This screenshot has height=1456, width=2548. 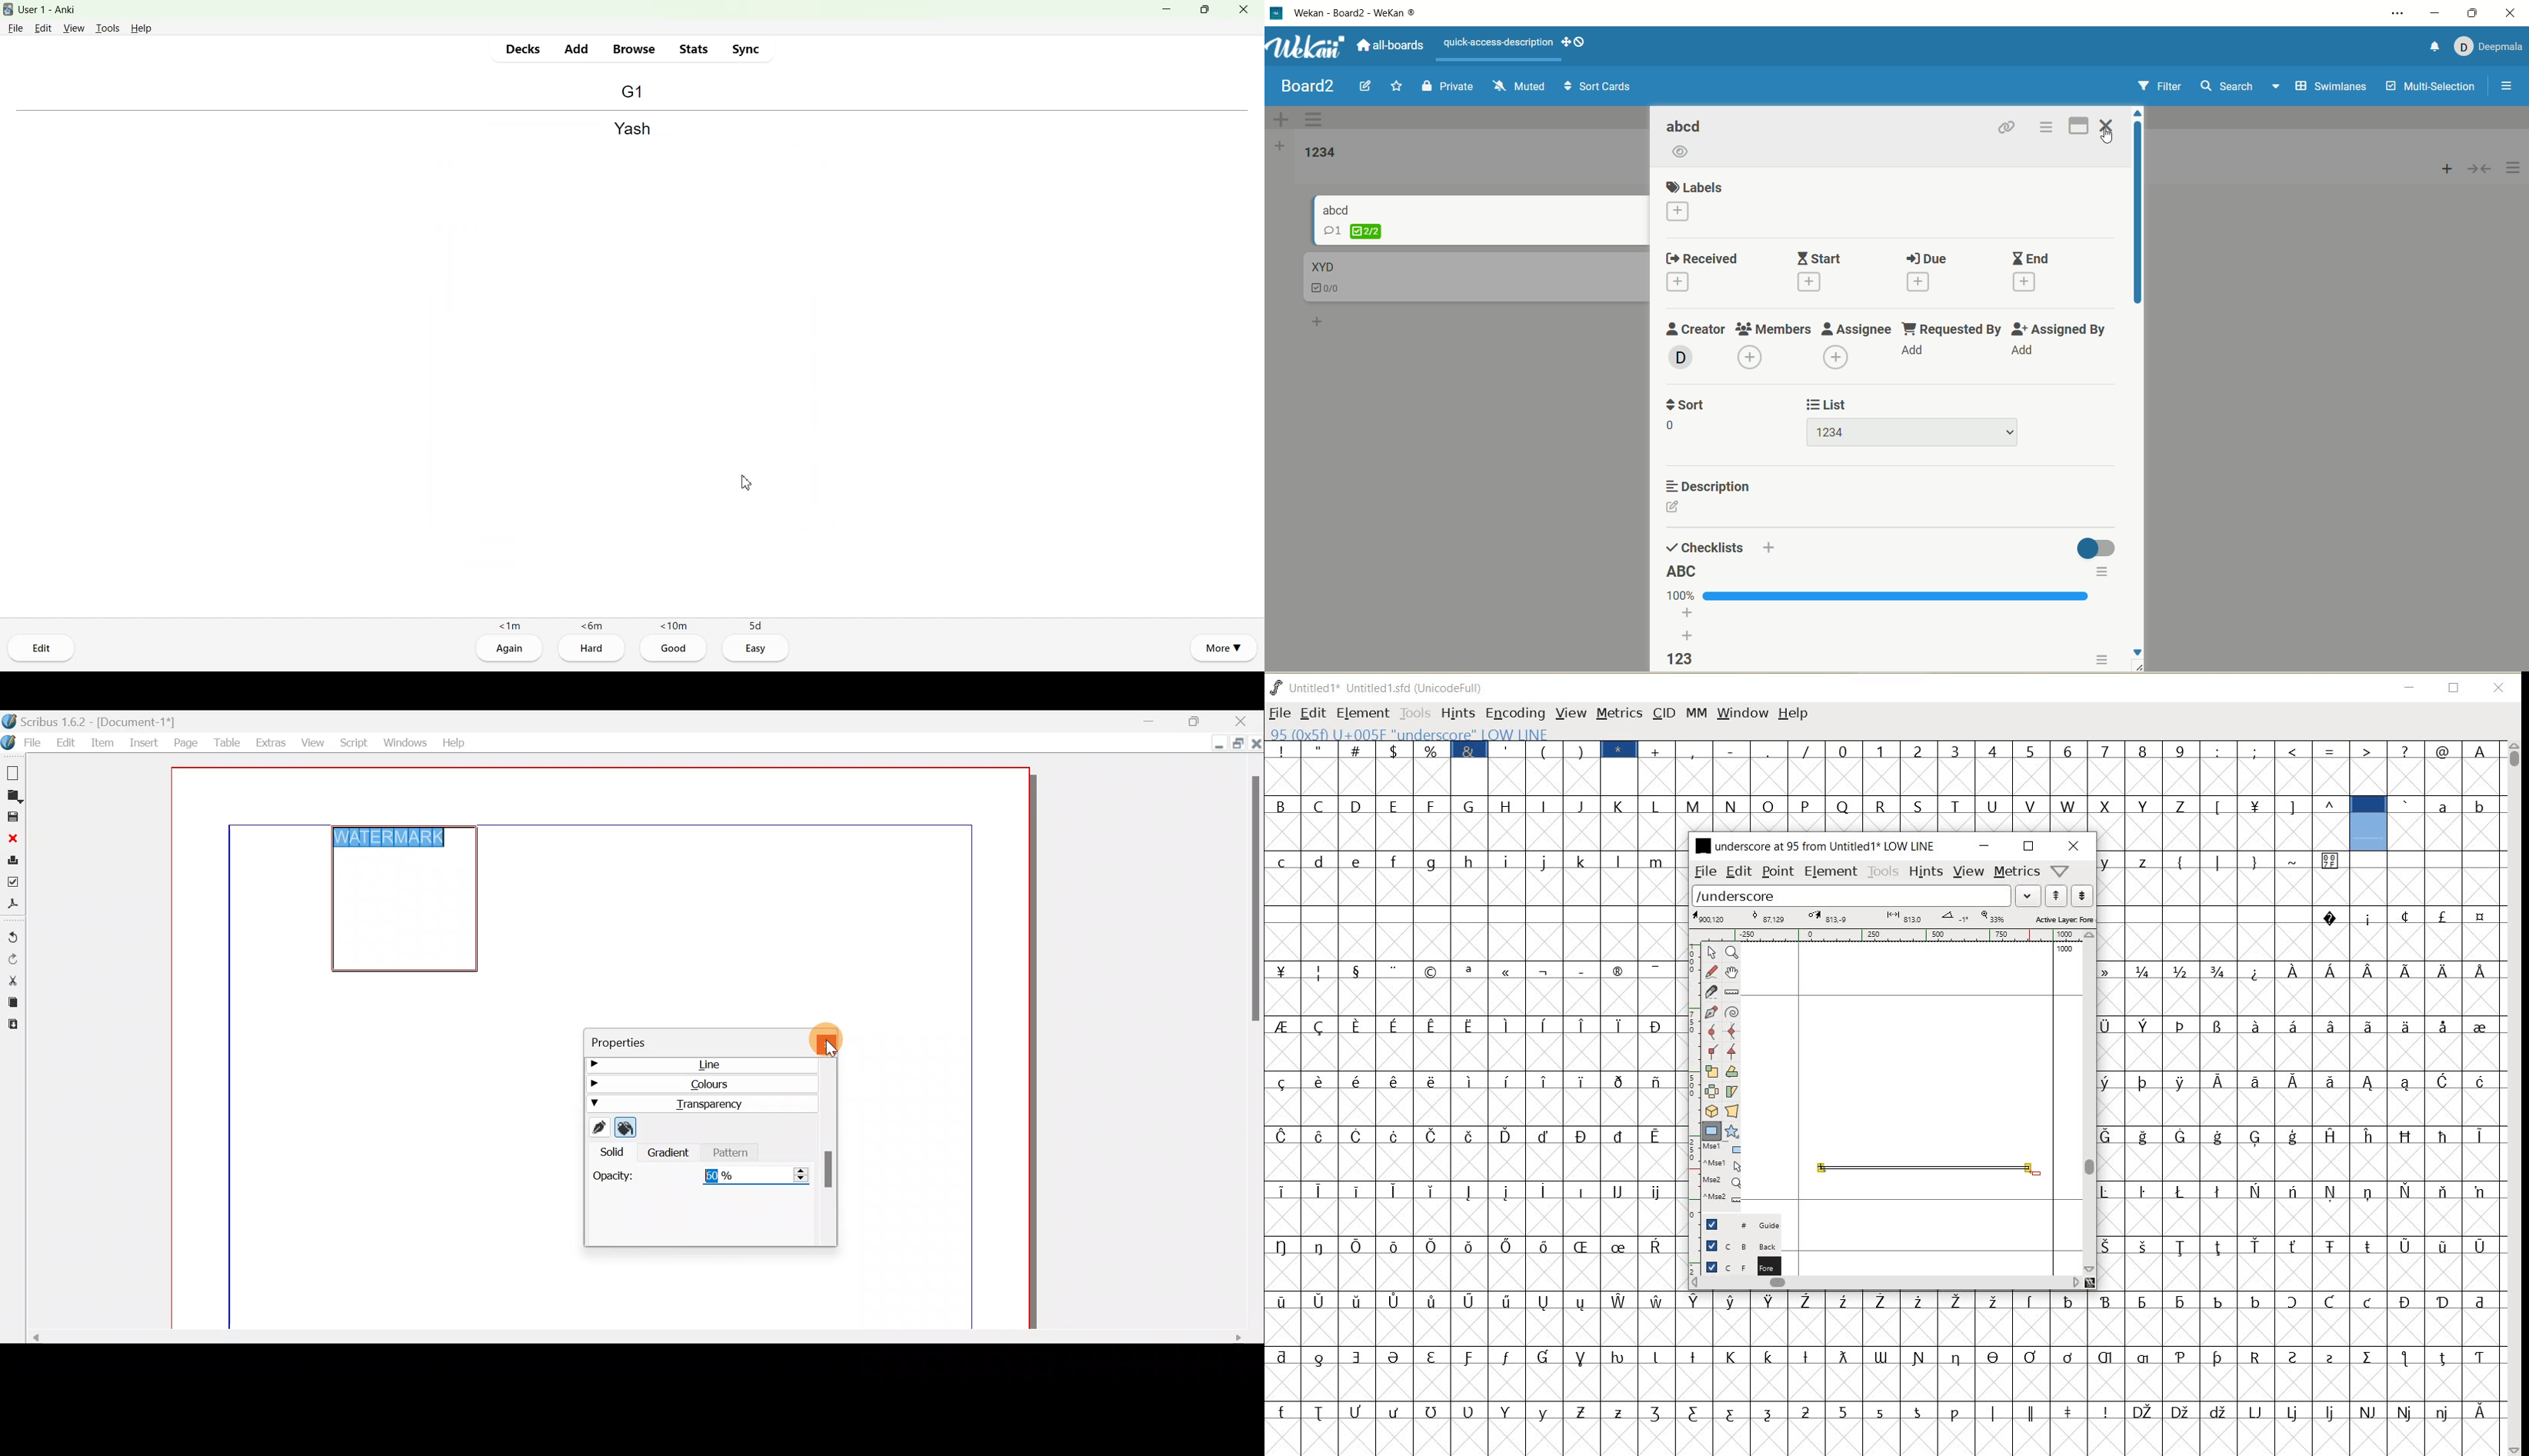 What do you see at coordinates (1152, 720) in the screenshot?
I see `Minimise` at bounding box center [1152, 720].